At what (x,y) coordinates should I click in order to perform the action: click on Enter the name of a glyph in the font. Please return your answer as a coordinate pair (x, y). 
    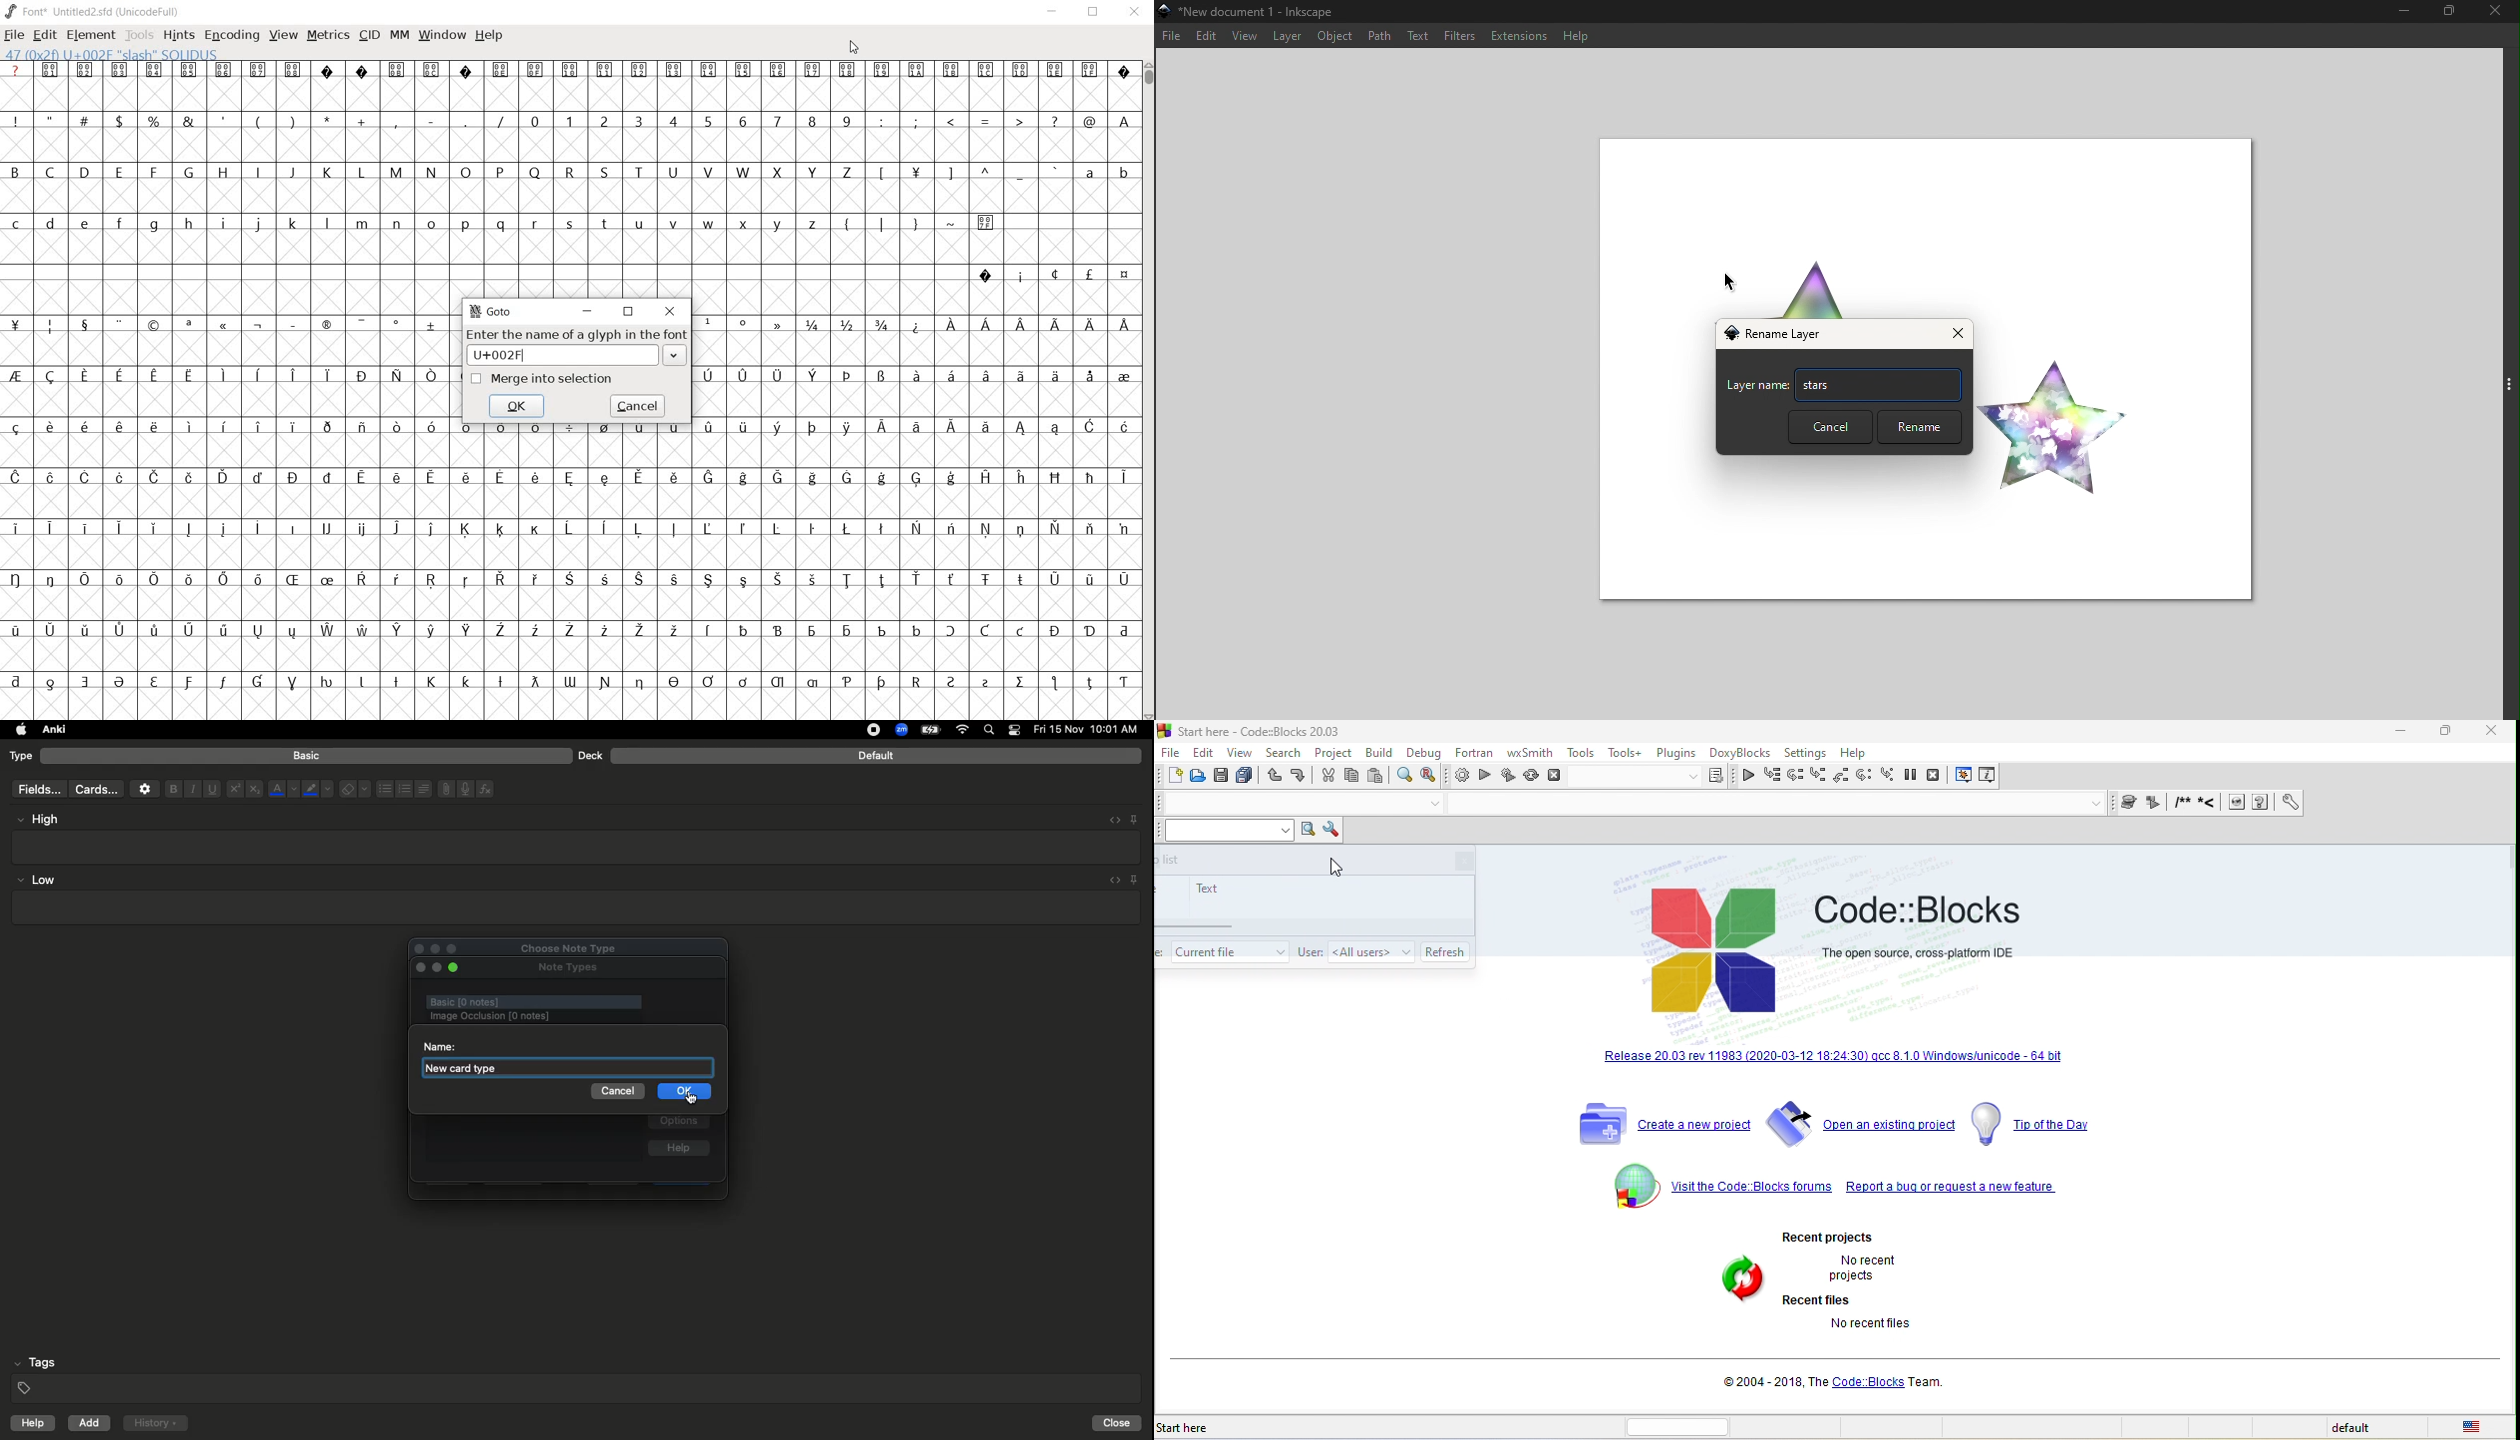
    Looking at the image, I should click on (577, 336).